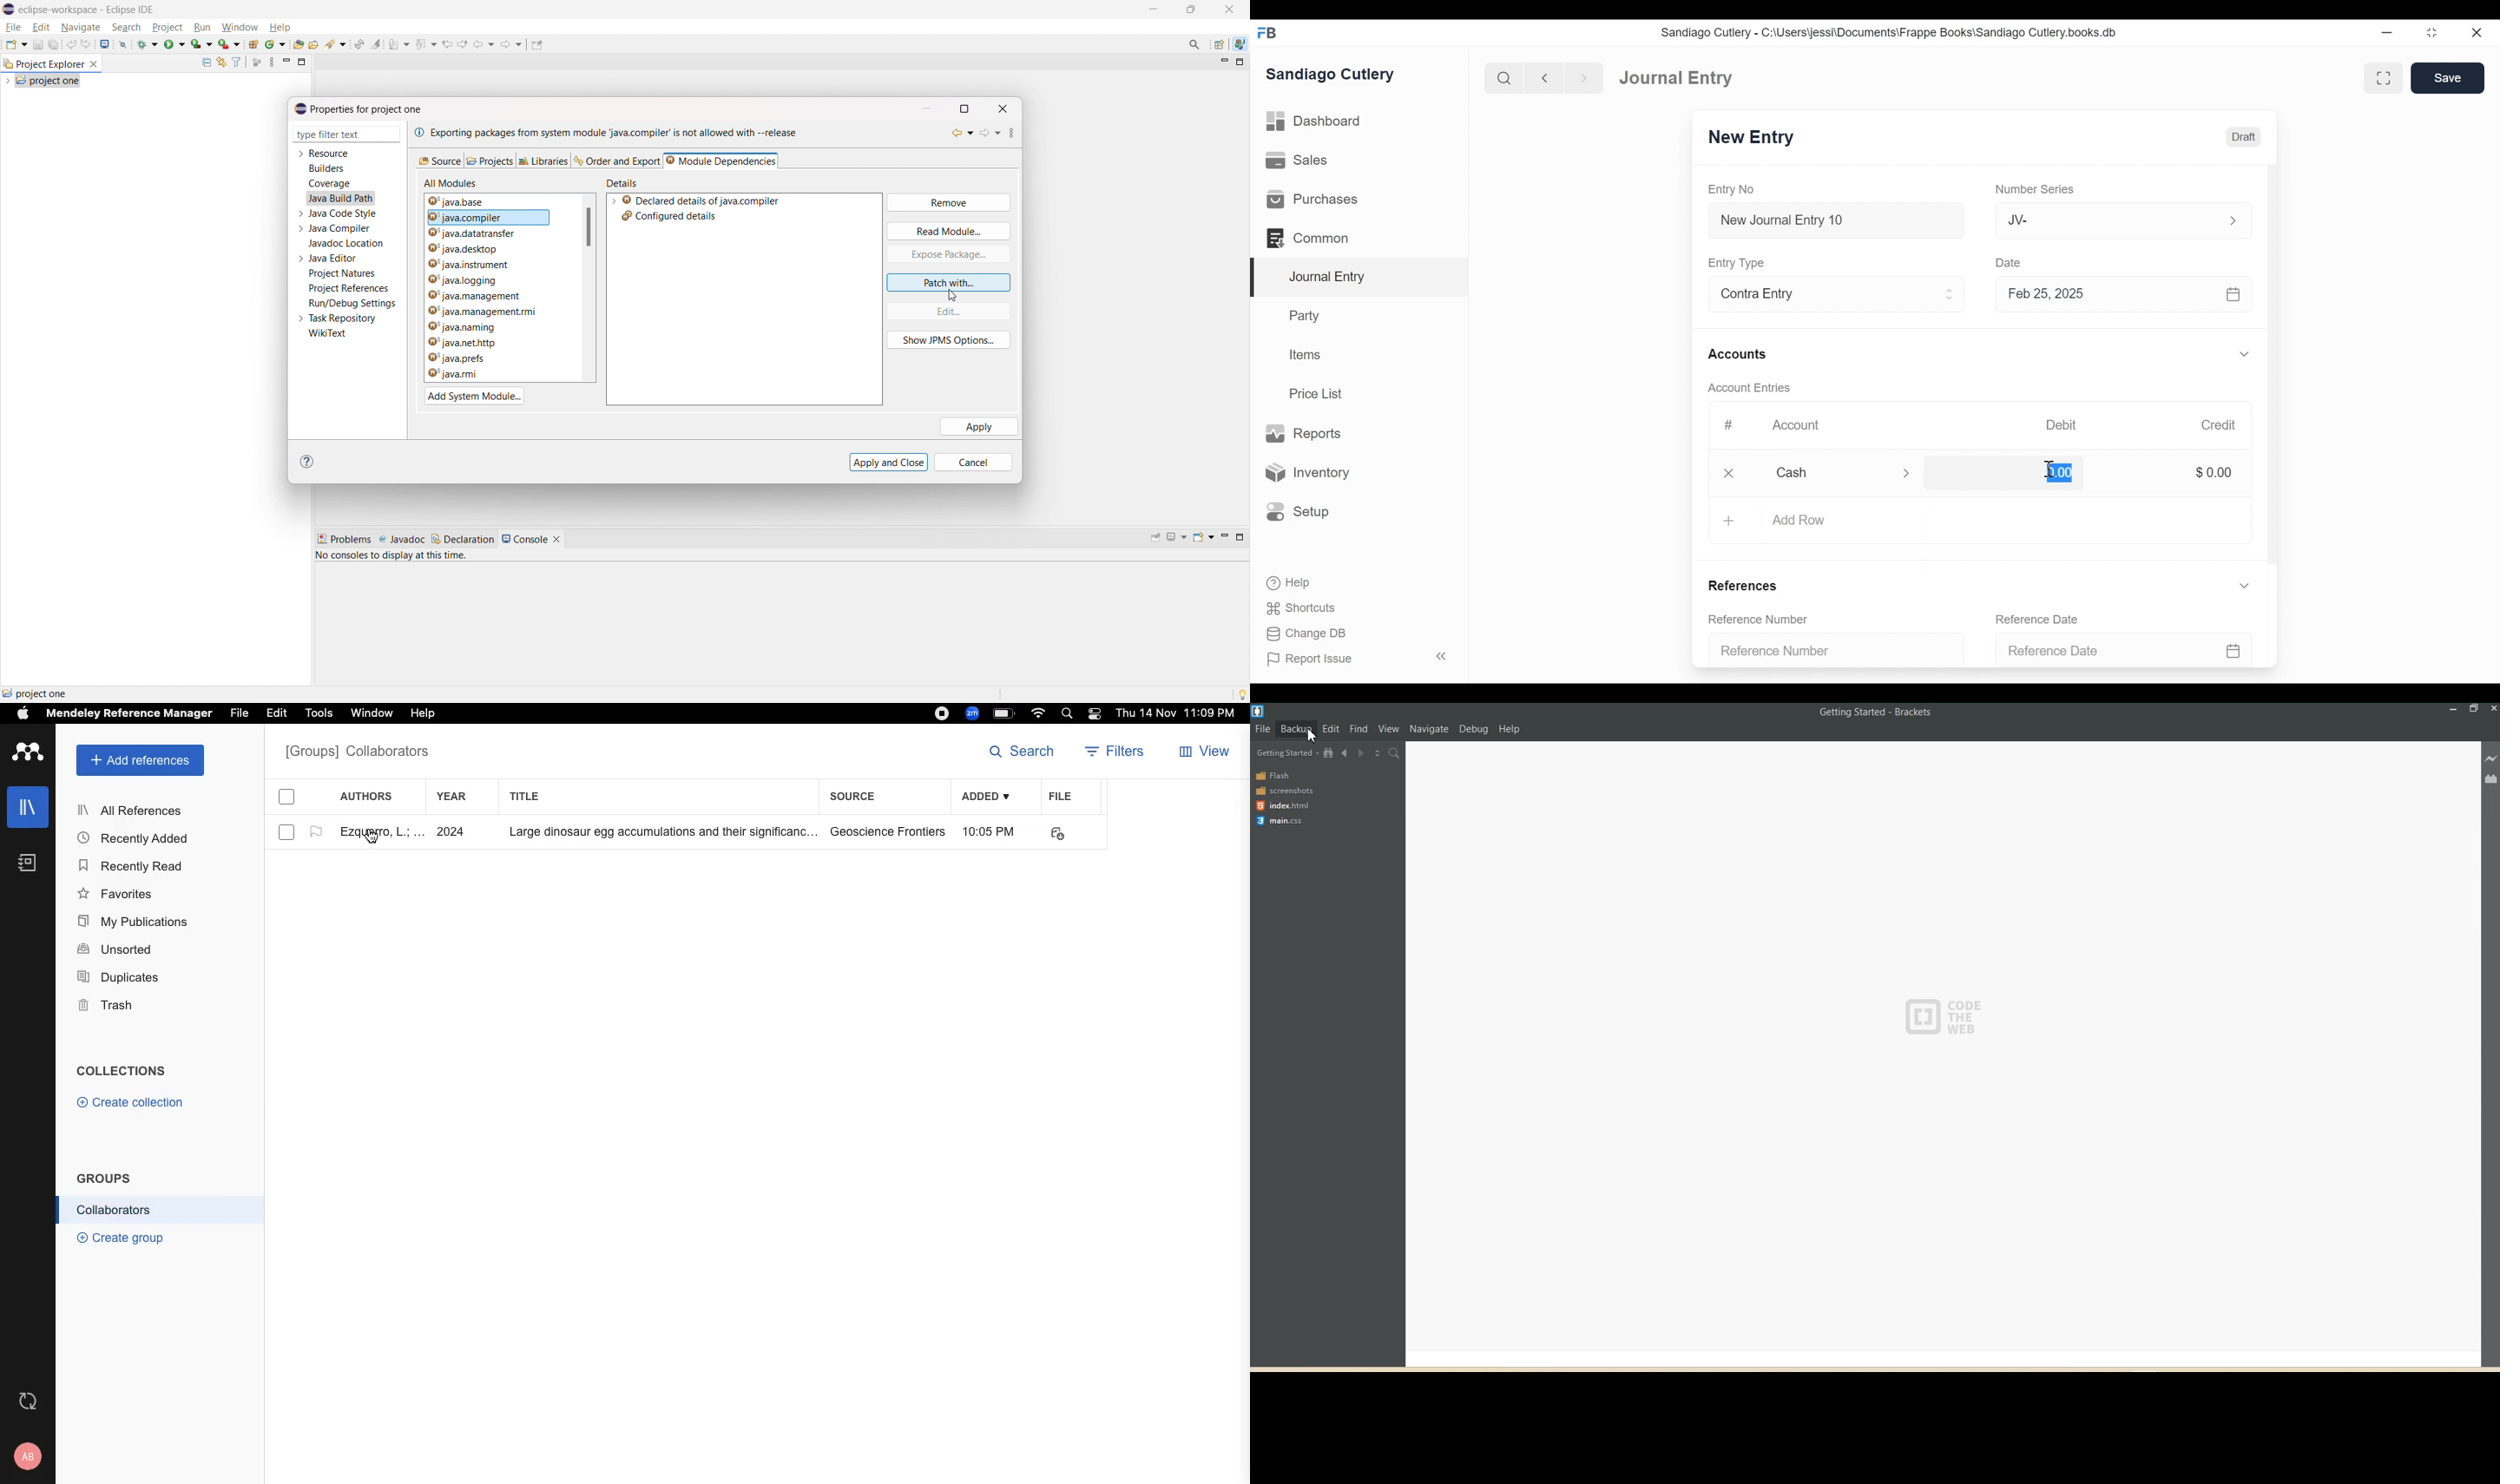 The image size is (2520, 1484). Describe the element at coordinates (133, 810) in the screenshot. I see `All References` at that location.